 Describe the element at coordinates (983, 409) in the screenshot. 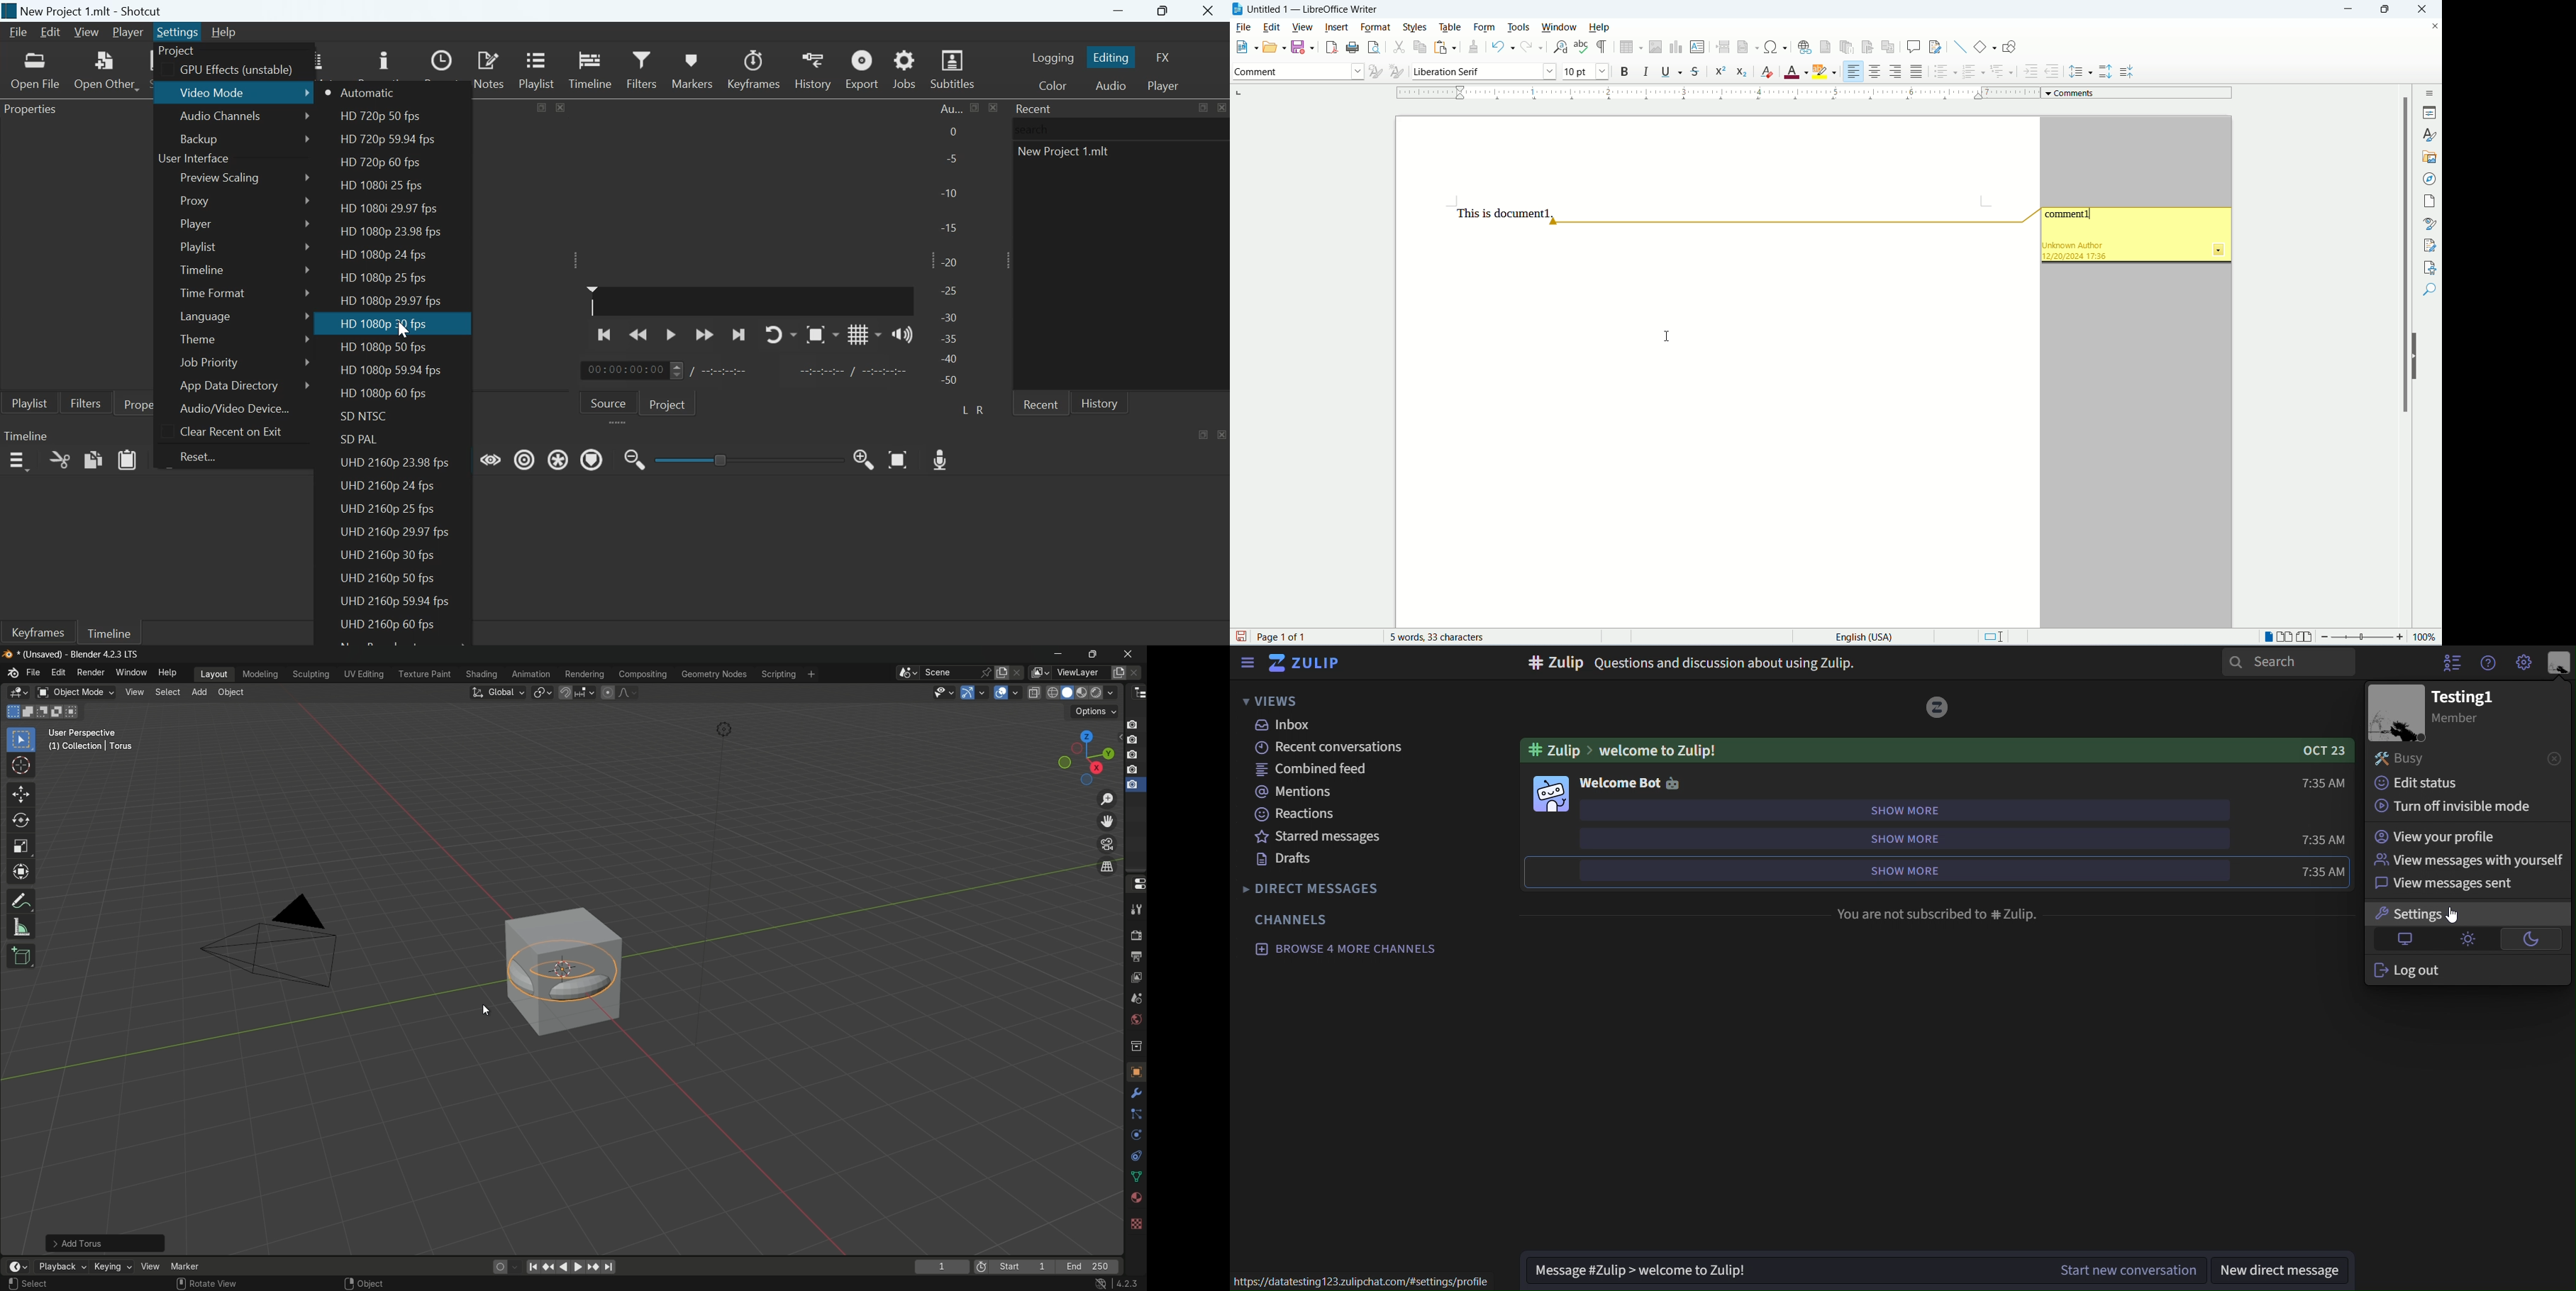

I see `Right` at that location.